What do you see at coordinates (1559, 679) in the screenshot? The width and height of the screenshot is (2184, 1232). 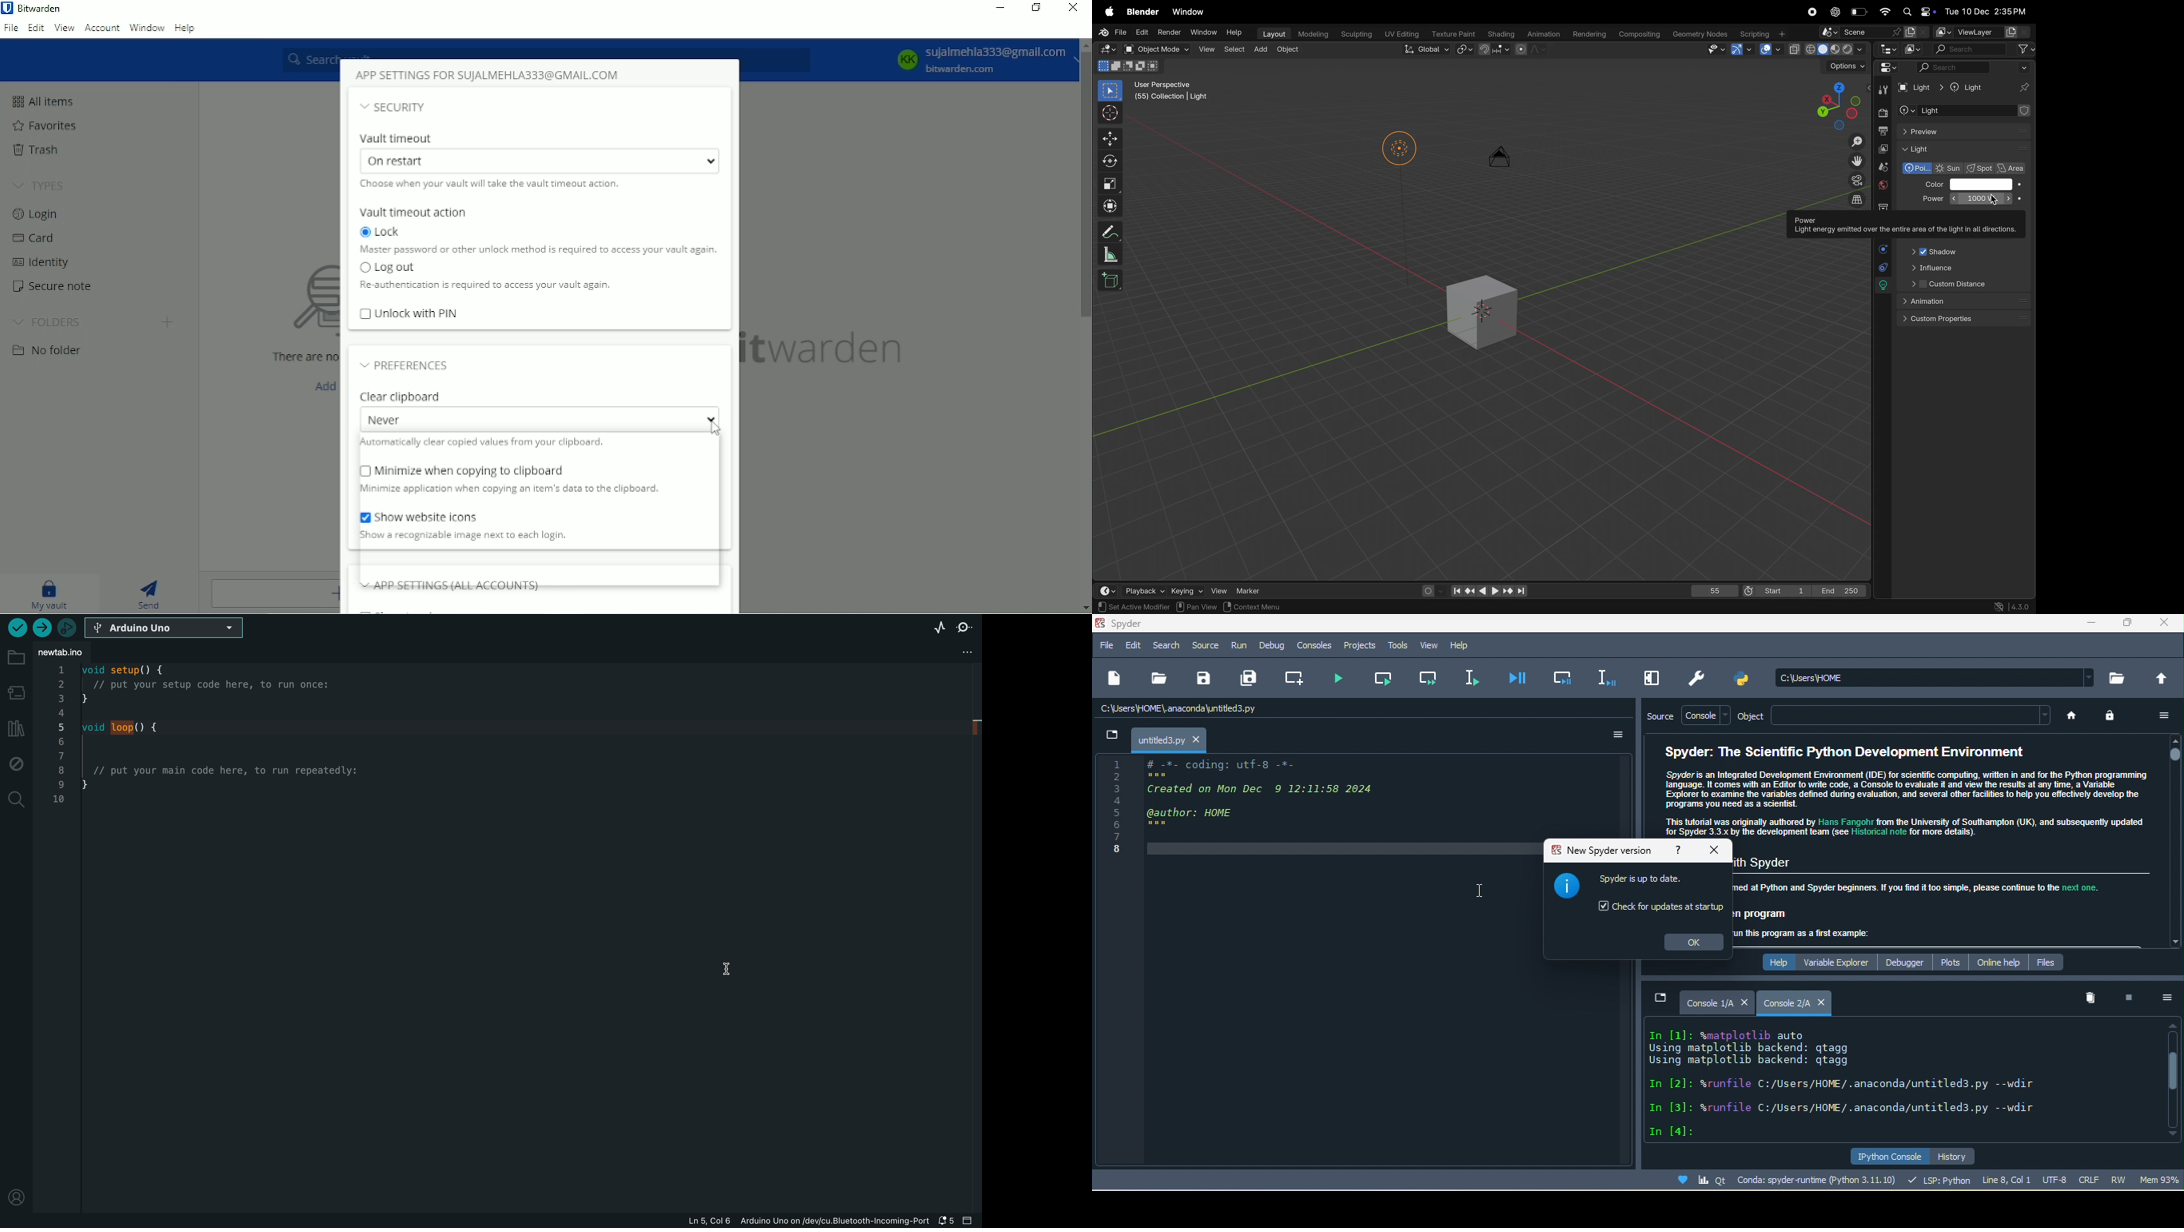 I see `debug cell` at bounding box center [1559, 679].